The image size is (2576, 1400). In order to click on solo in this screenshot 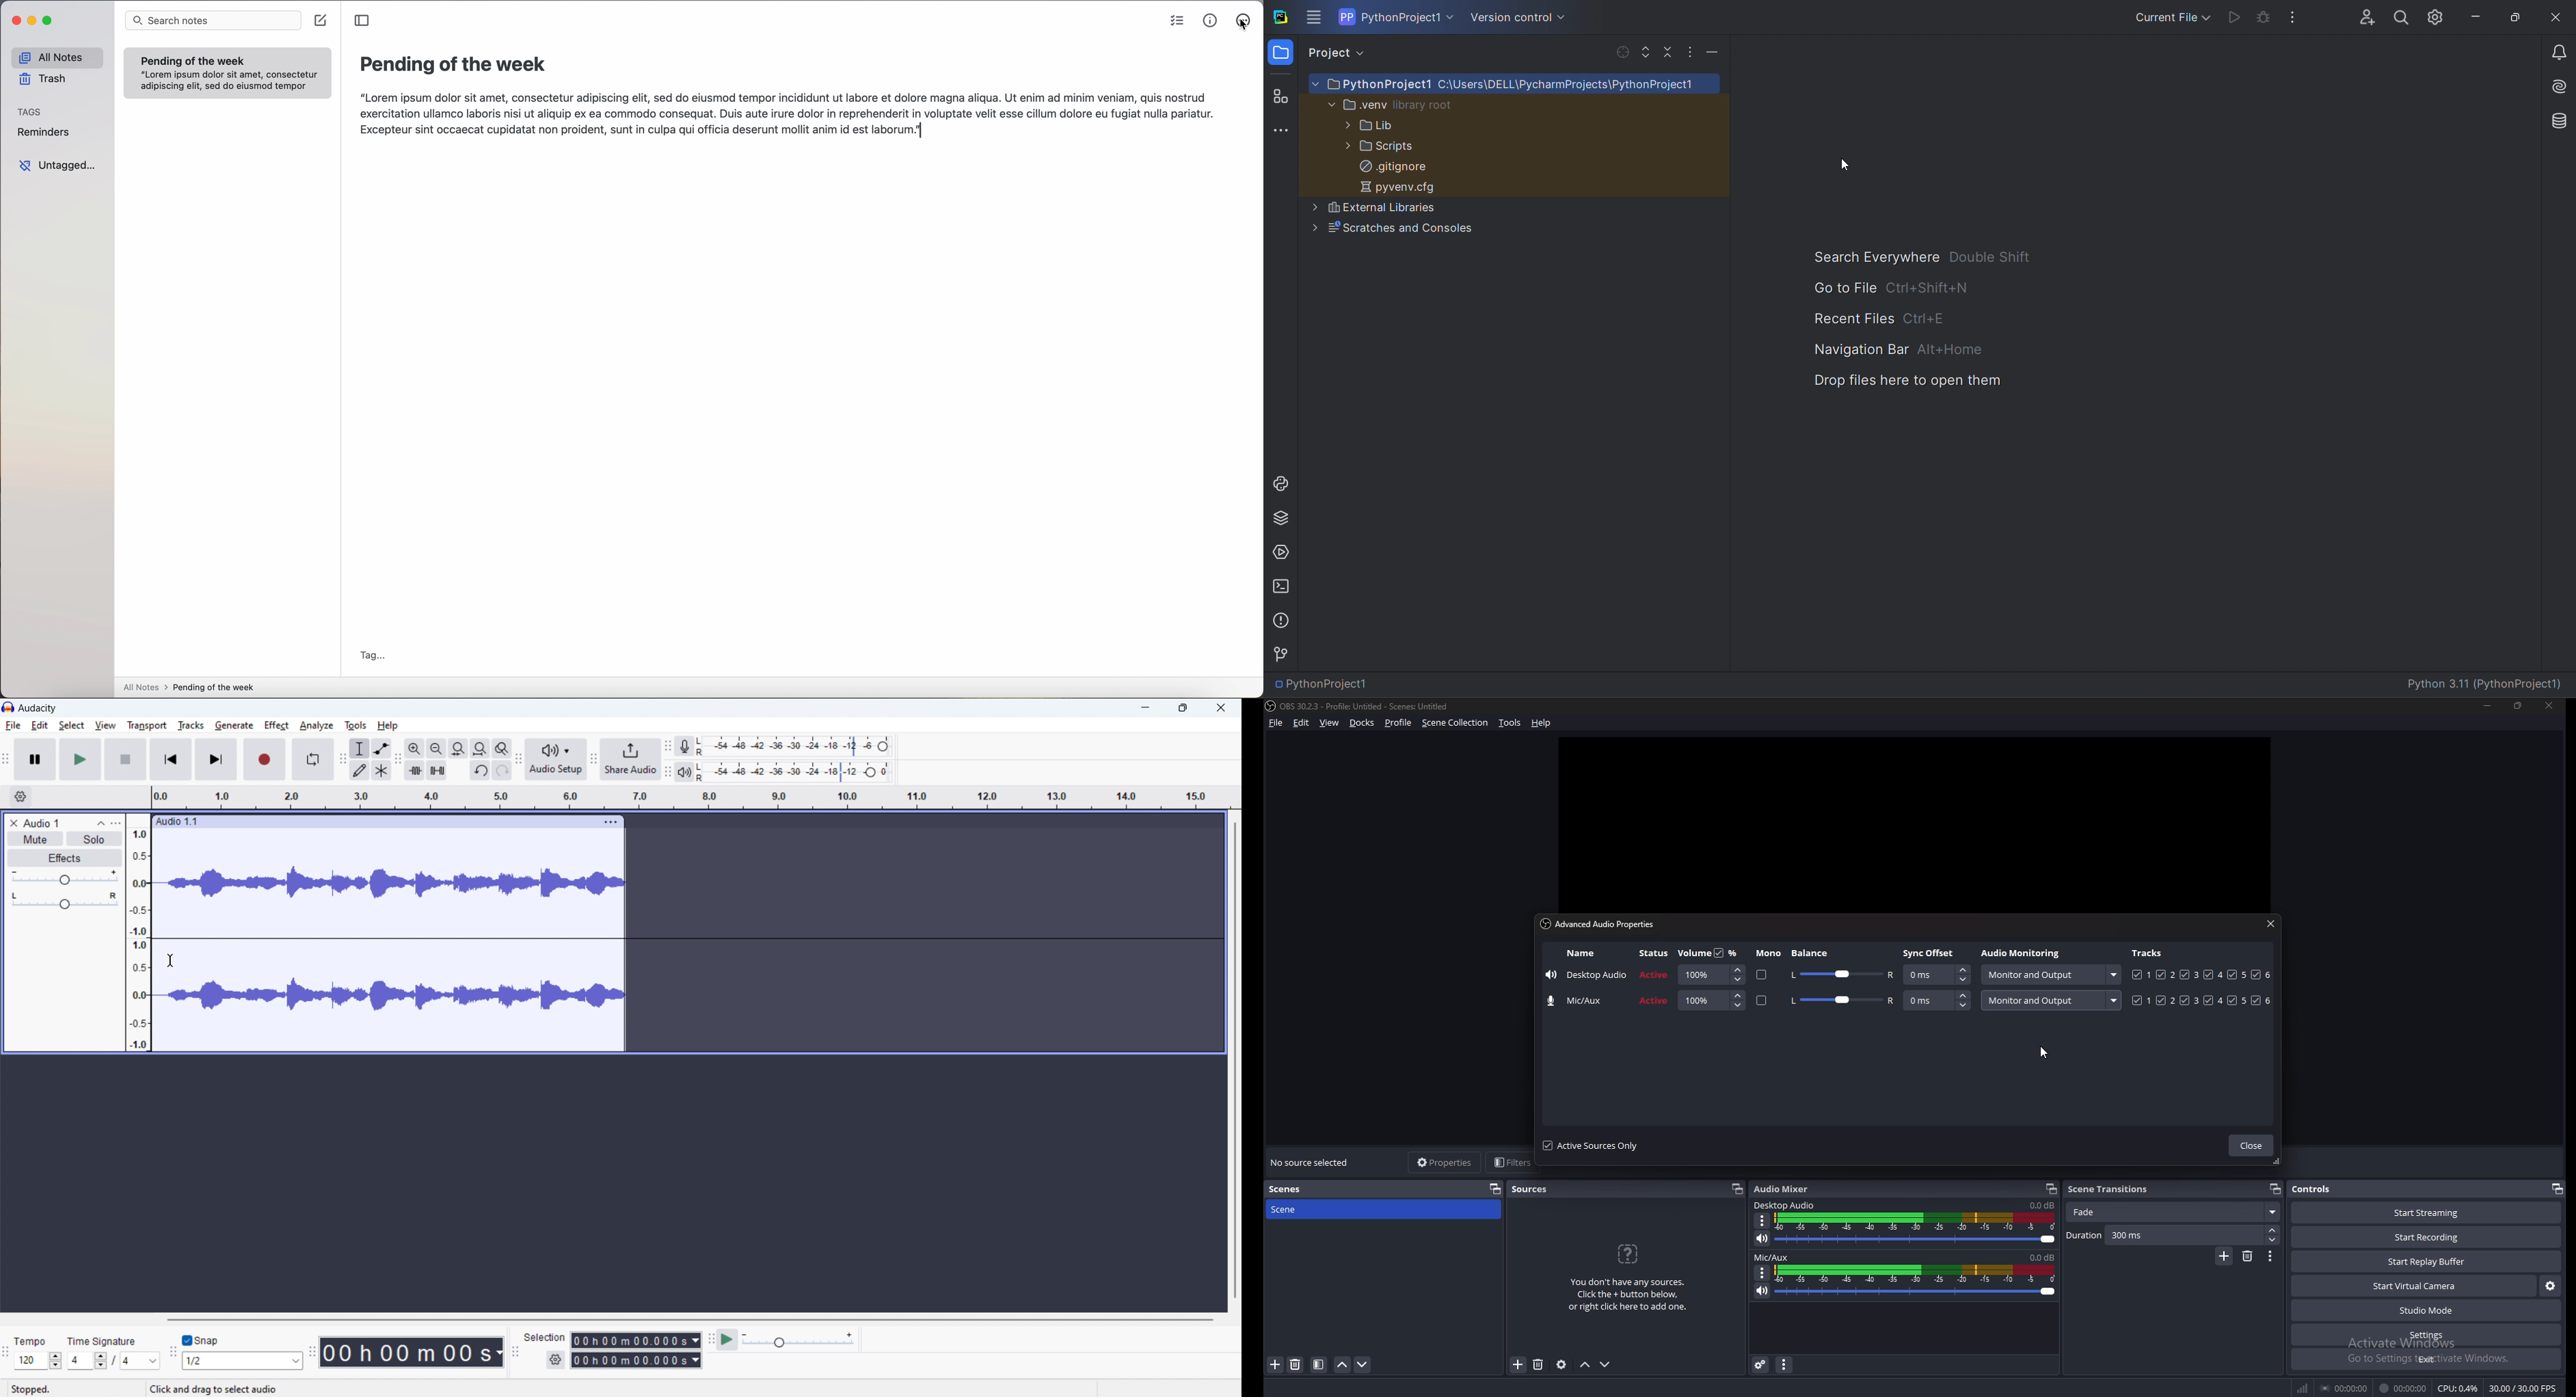, I will do `click(94, 839)`.